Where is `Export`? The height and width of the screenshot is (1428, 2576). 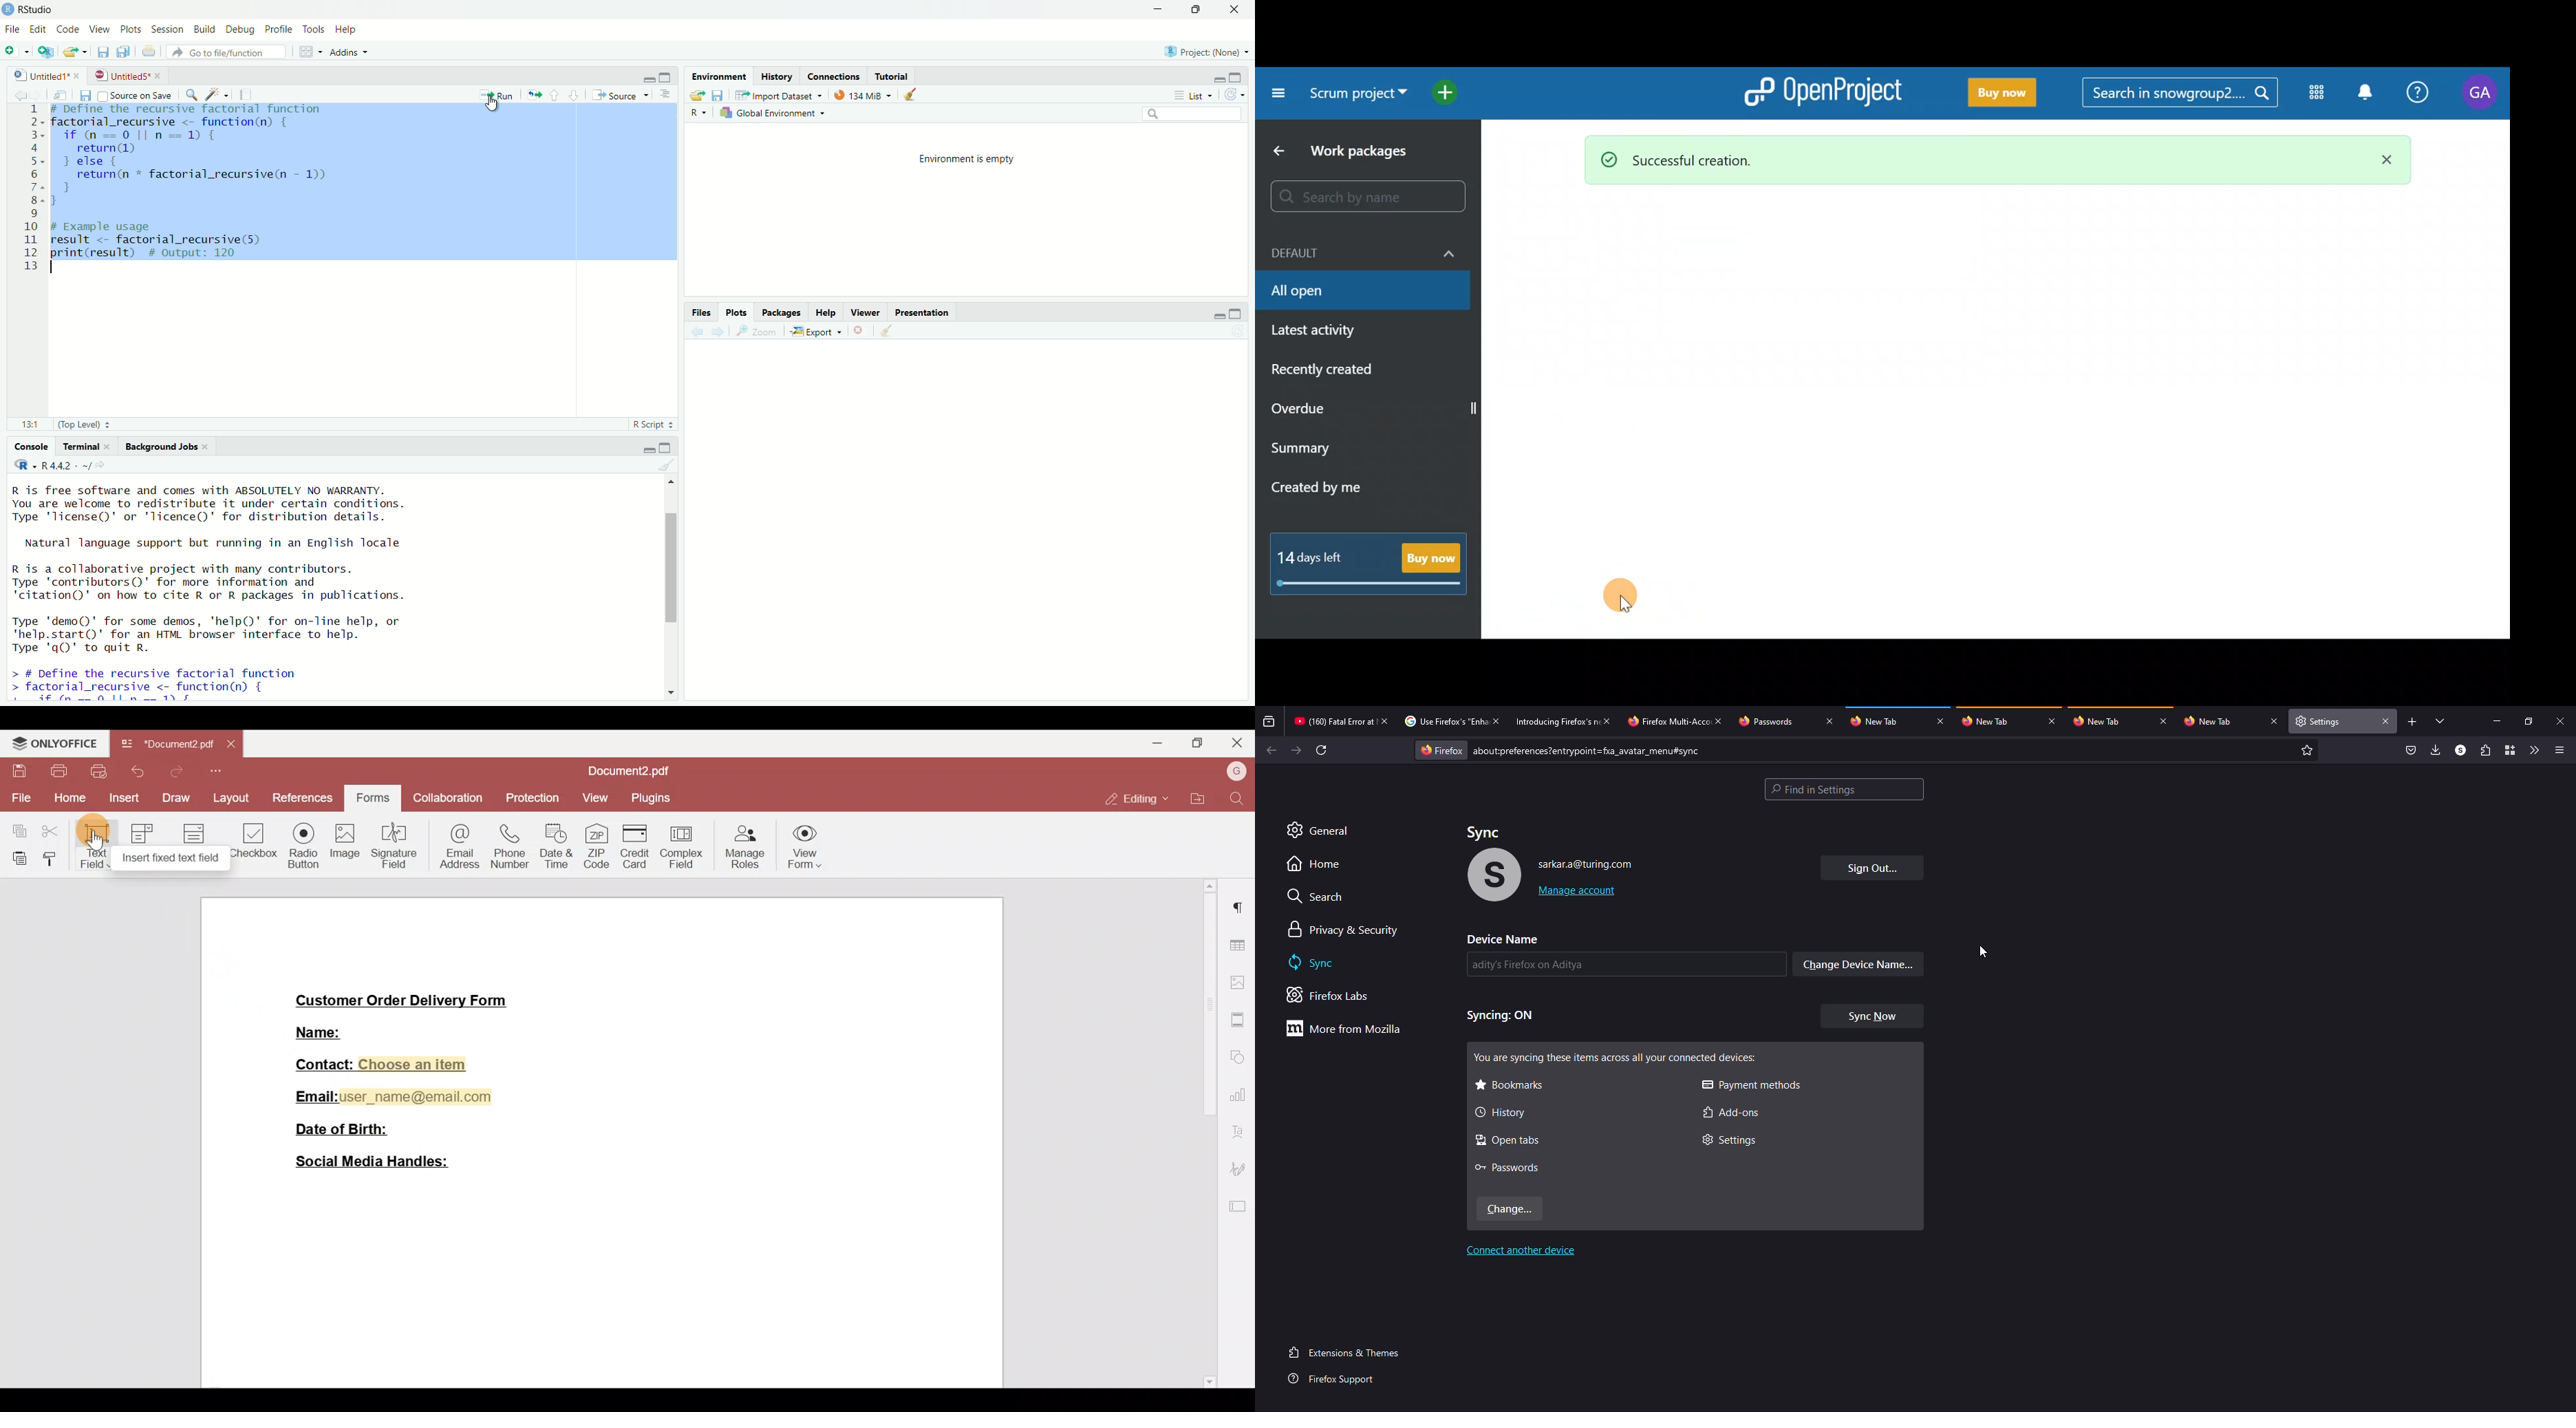 Export is located at coordinates (818, 330).